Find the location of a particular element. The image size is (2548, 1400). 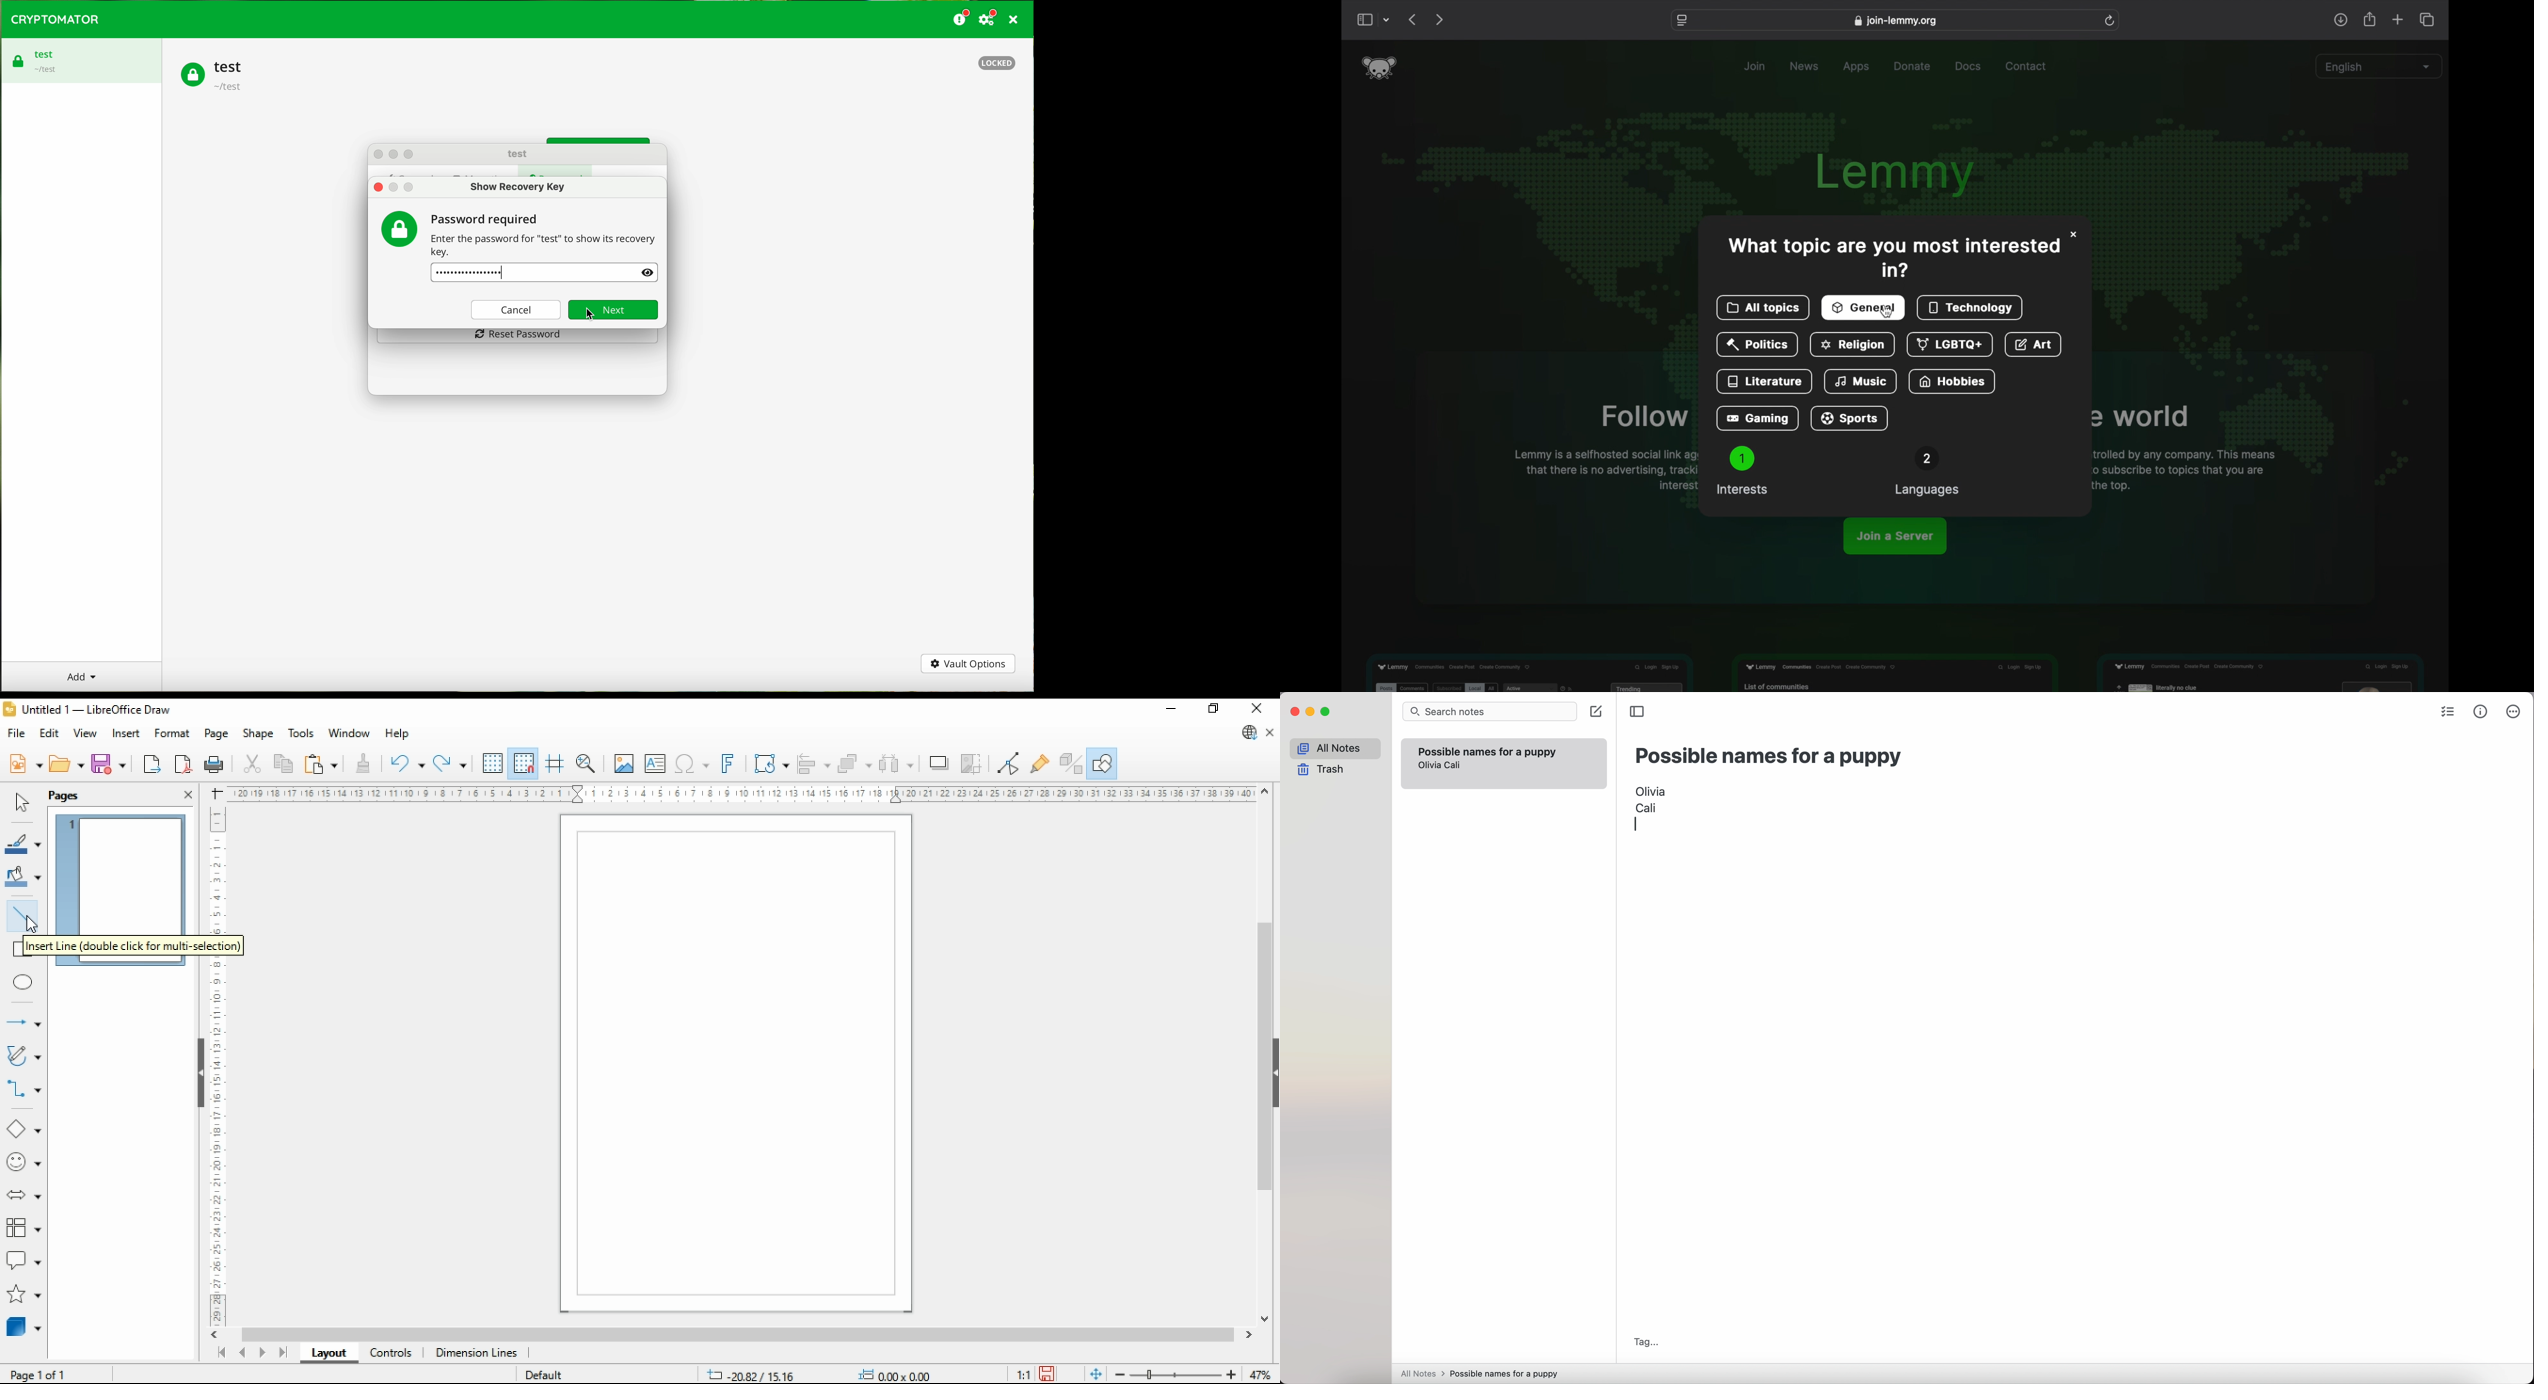

literature is located at coordinates (1766, 381).